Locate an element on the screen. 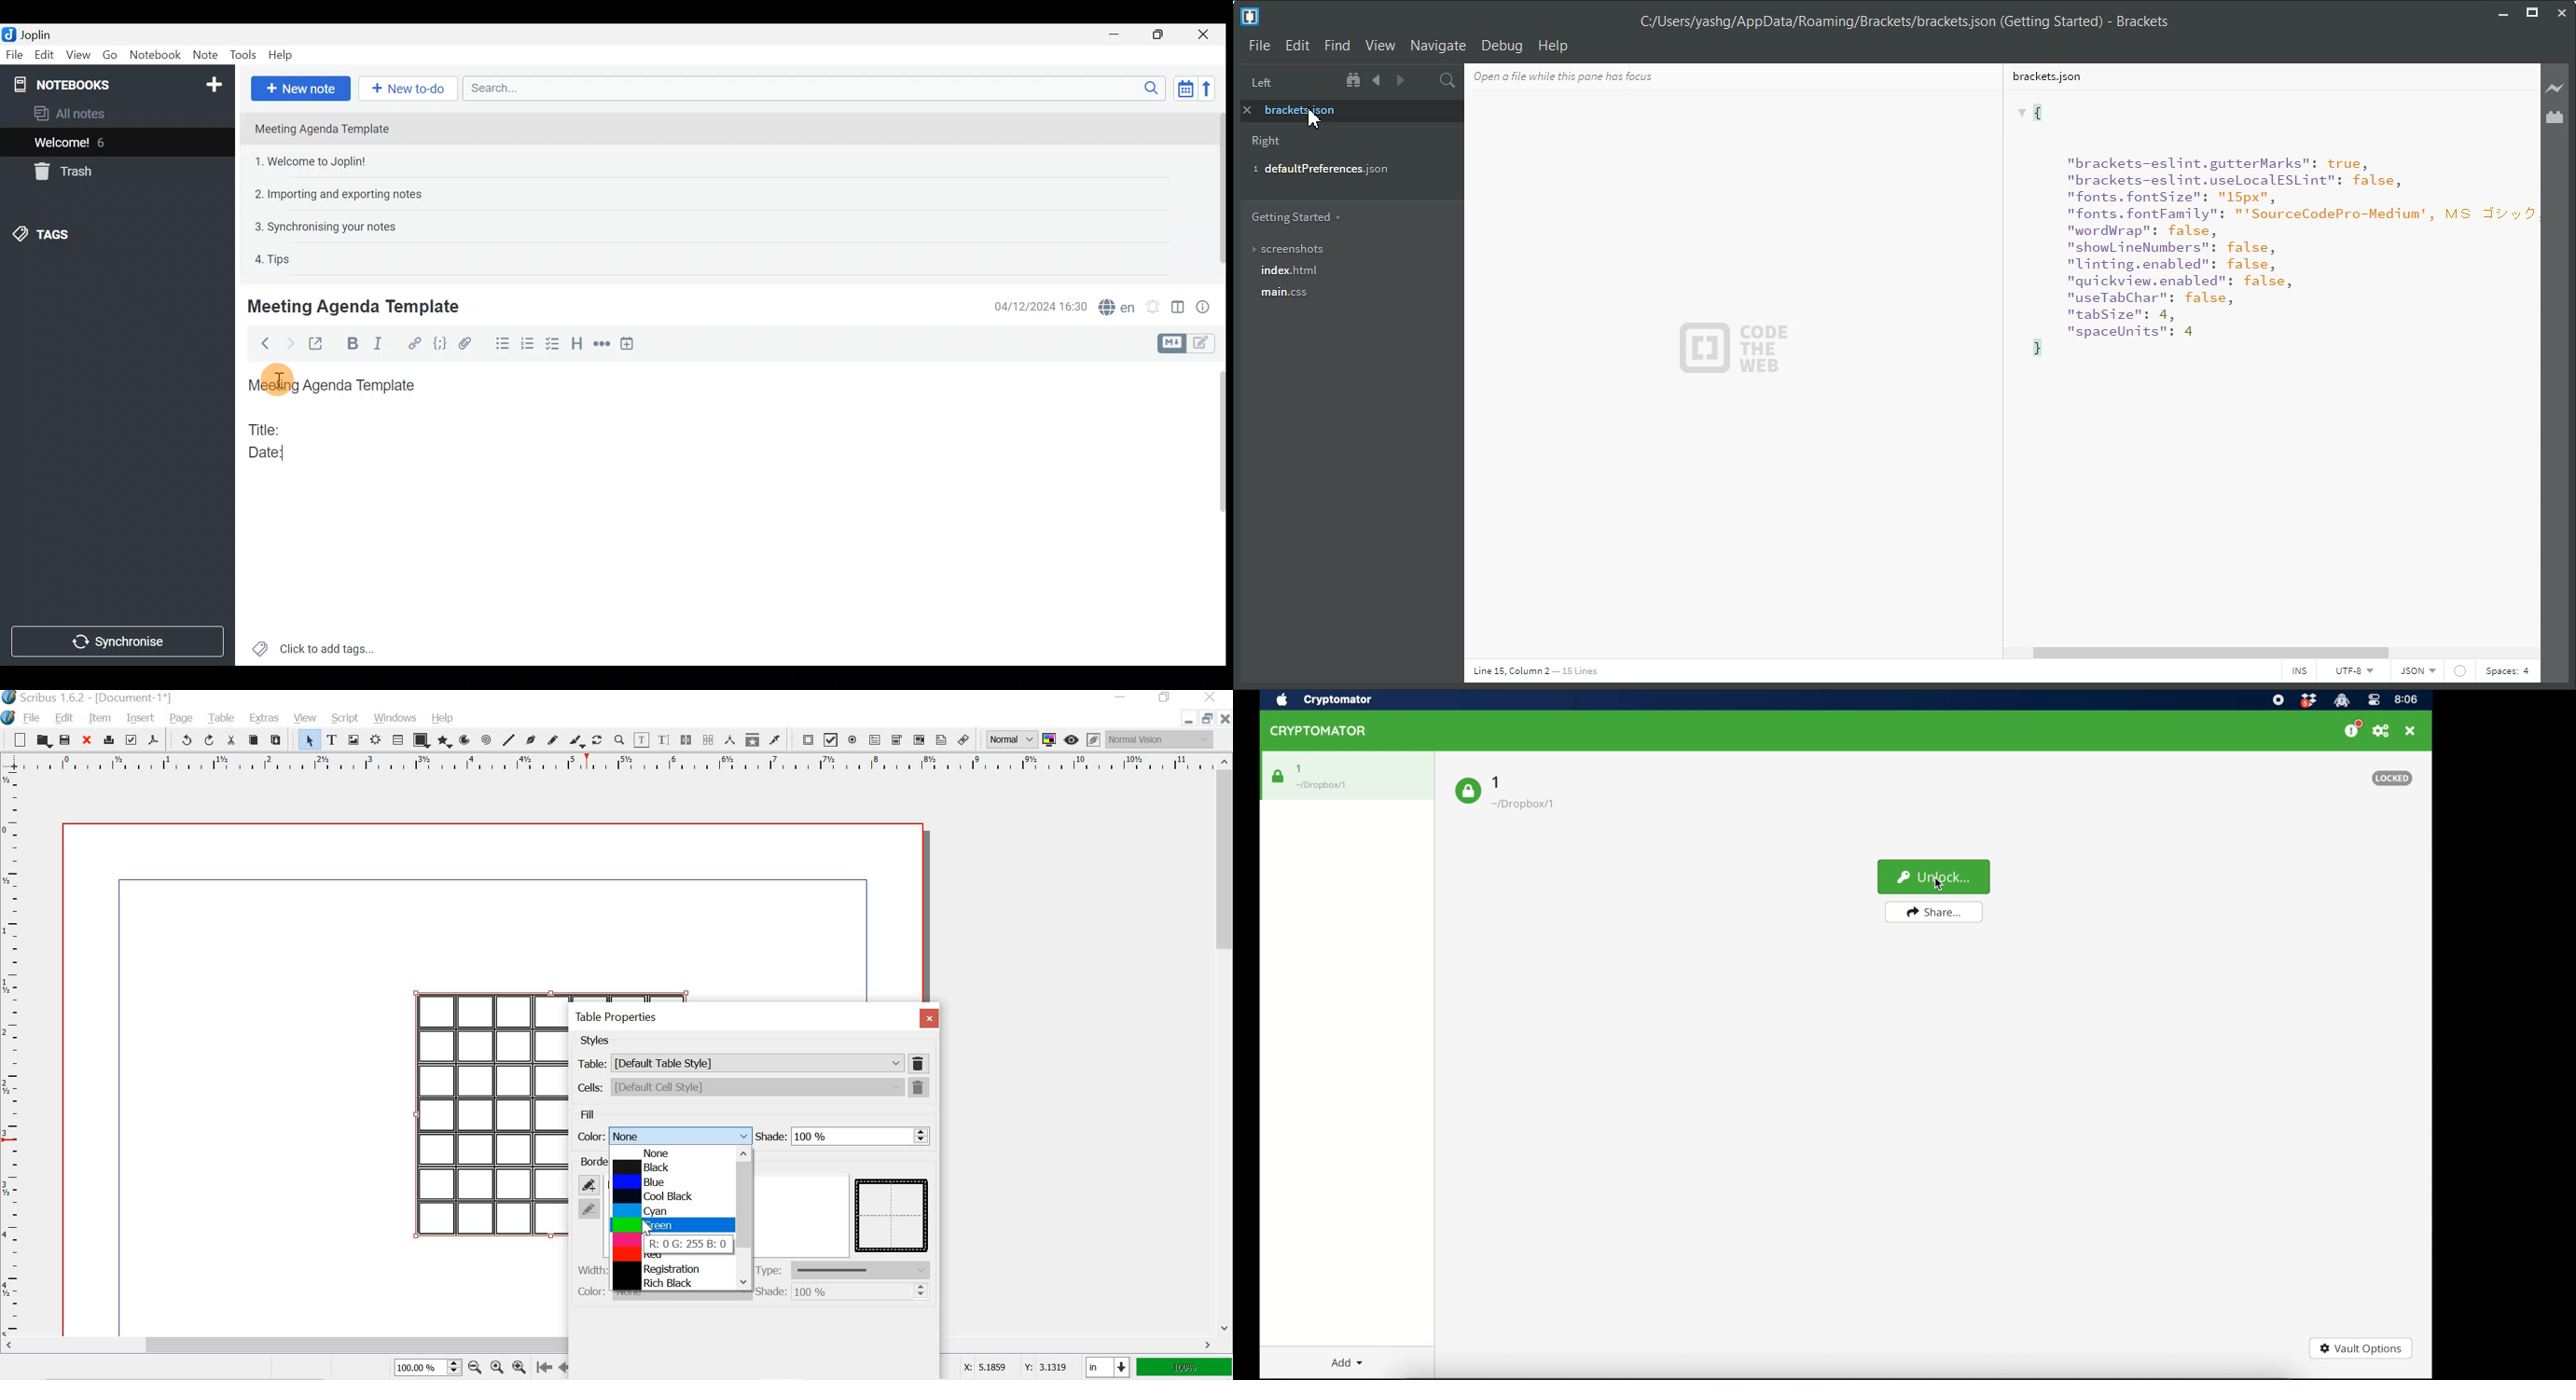  Hyperlink is located at coordinates (413, 343).